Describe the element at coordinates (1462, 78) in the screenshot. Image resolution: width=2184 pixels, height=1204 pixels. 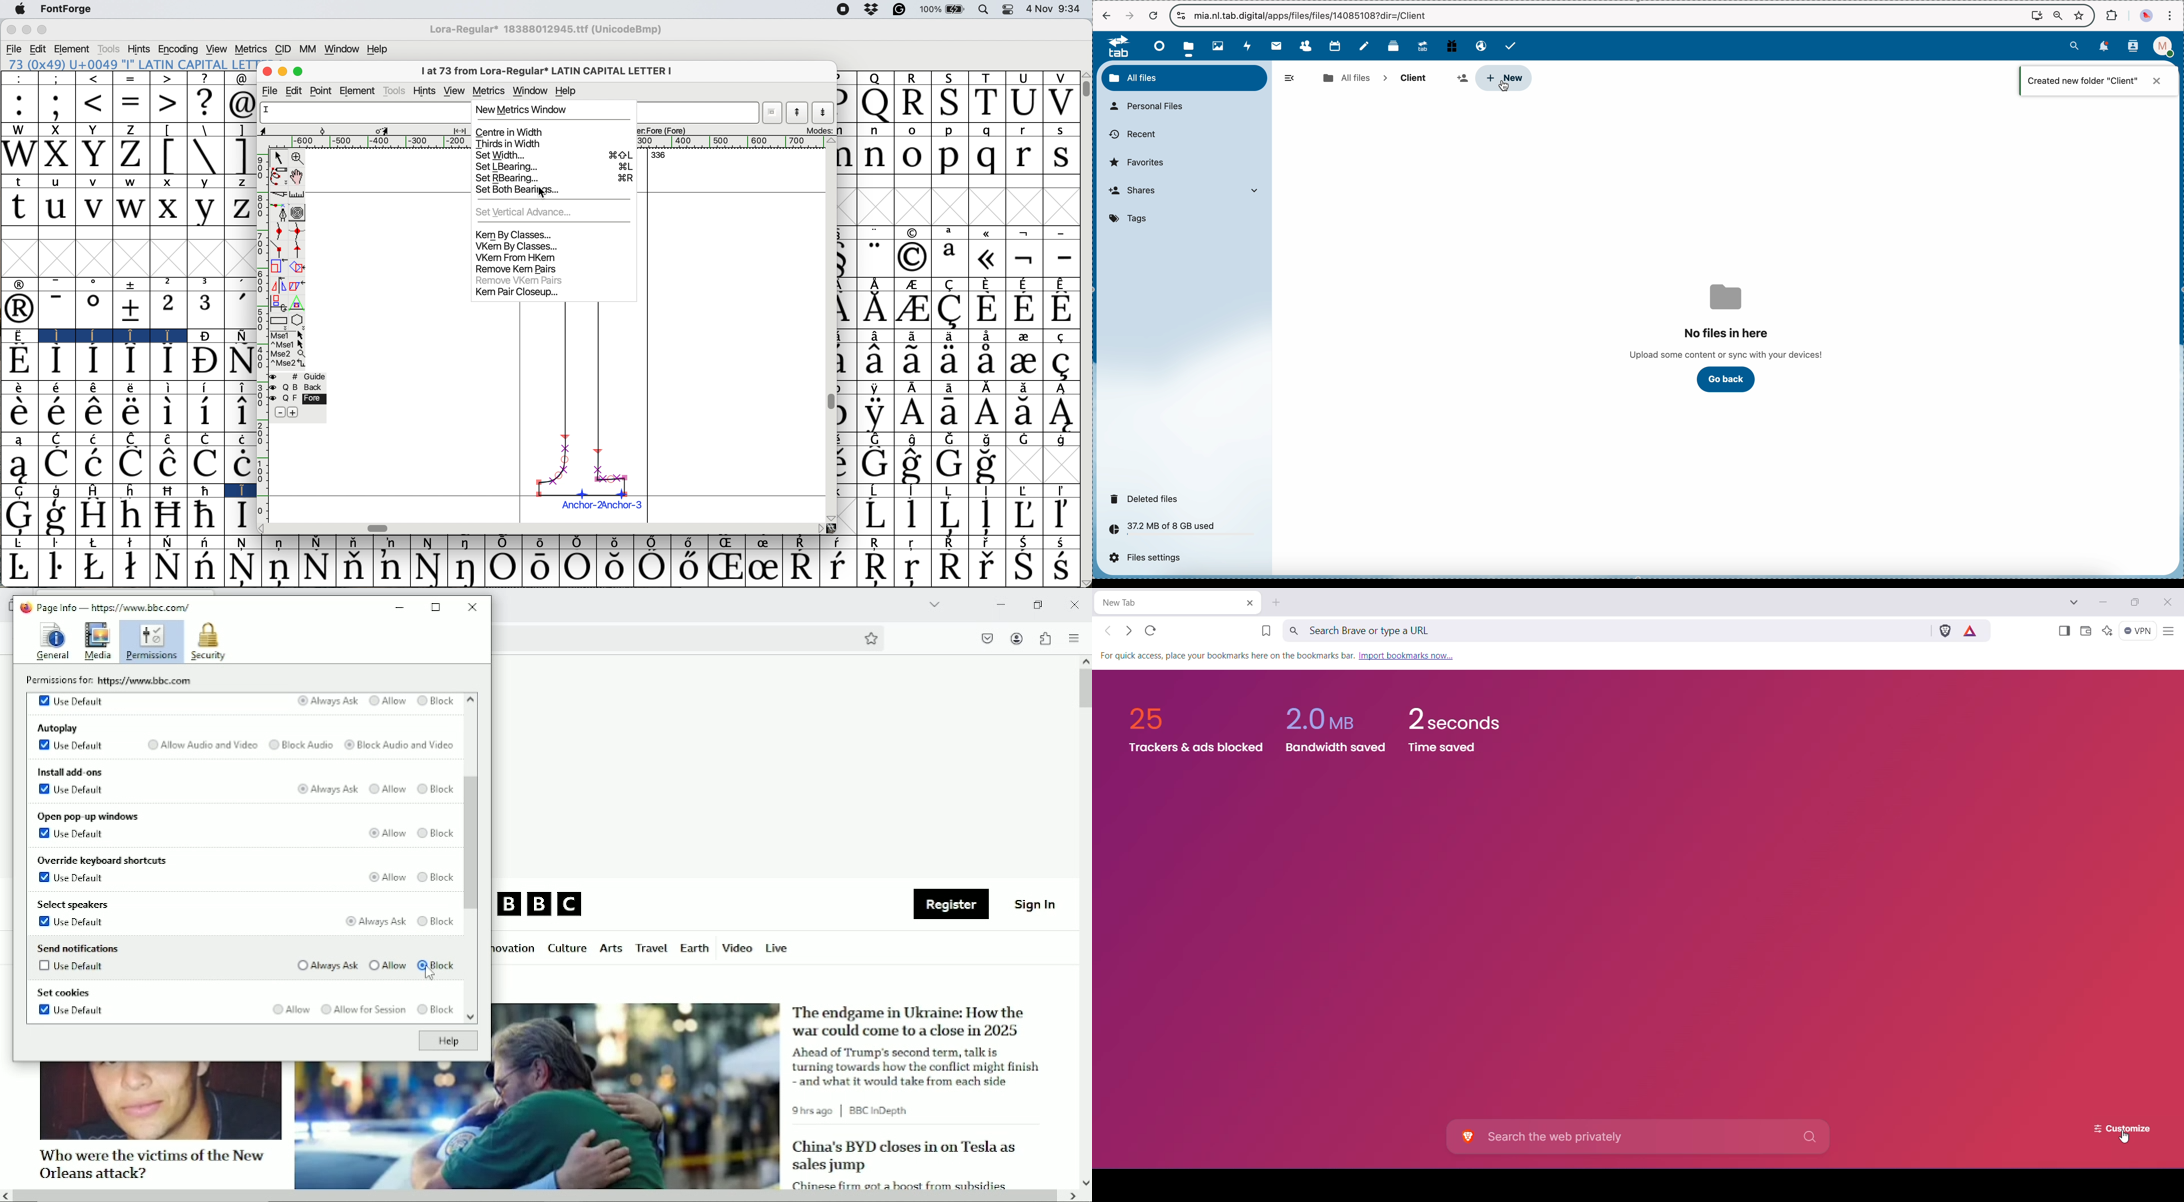
I see `share` at that location.